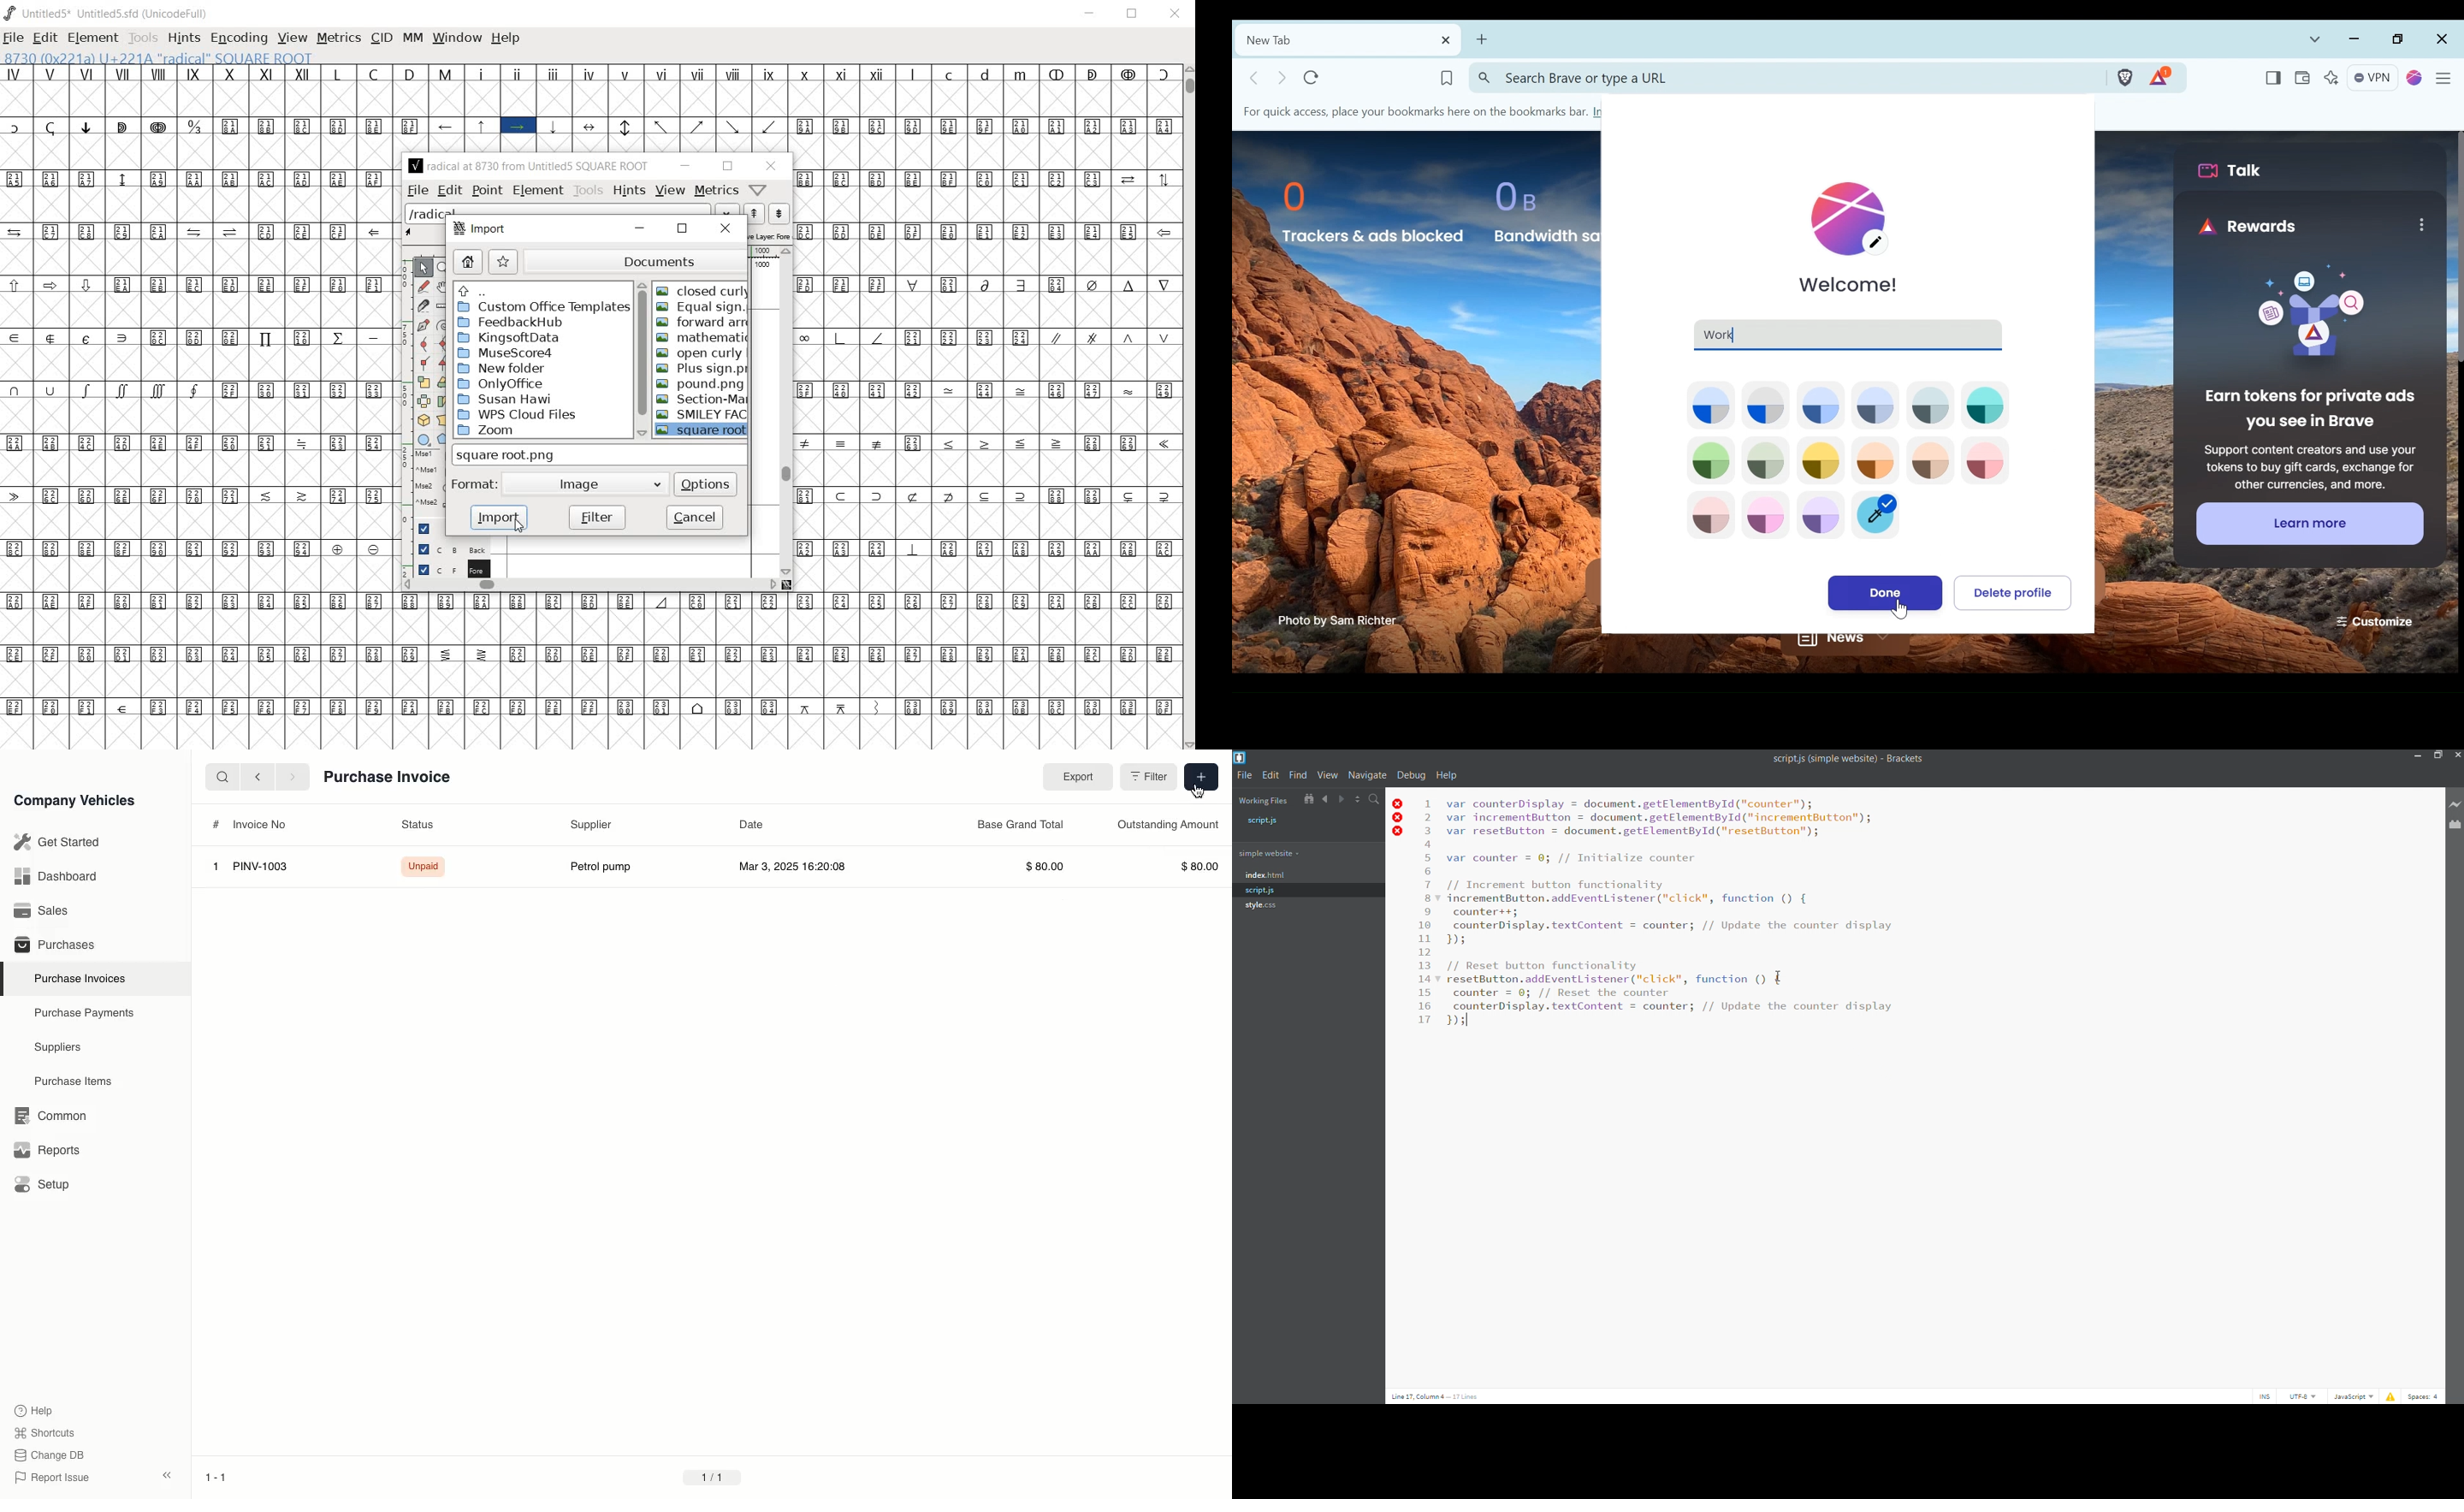  What do you see at coordinates (45, 1185) in the screenshot?
I see `Setup` at bounding box center [45, 1185].